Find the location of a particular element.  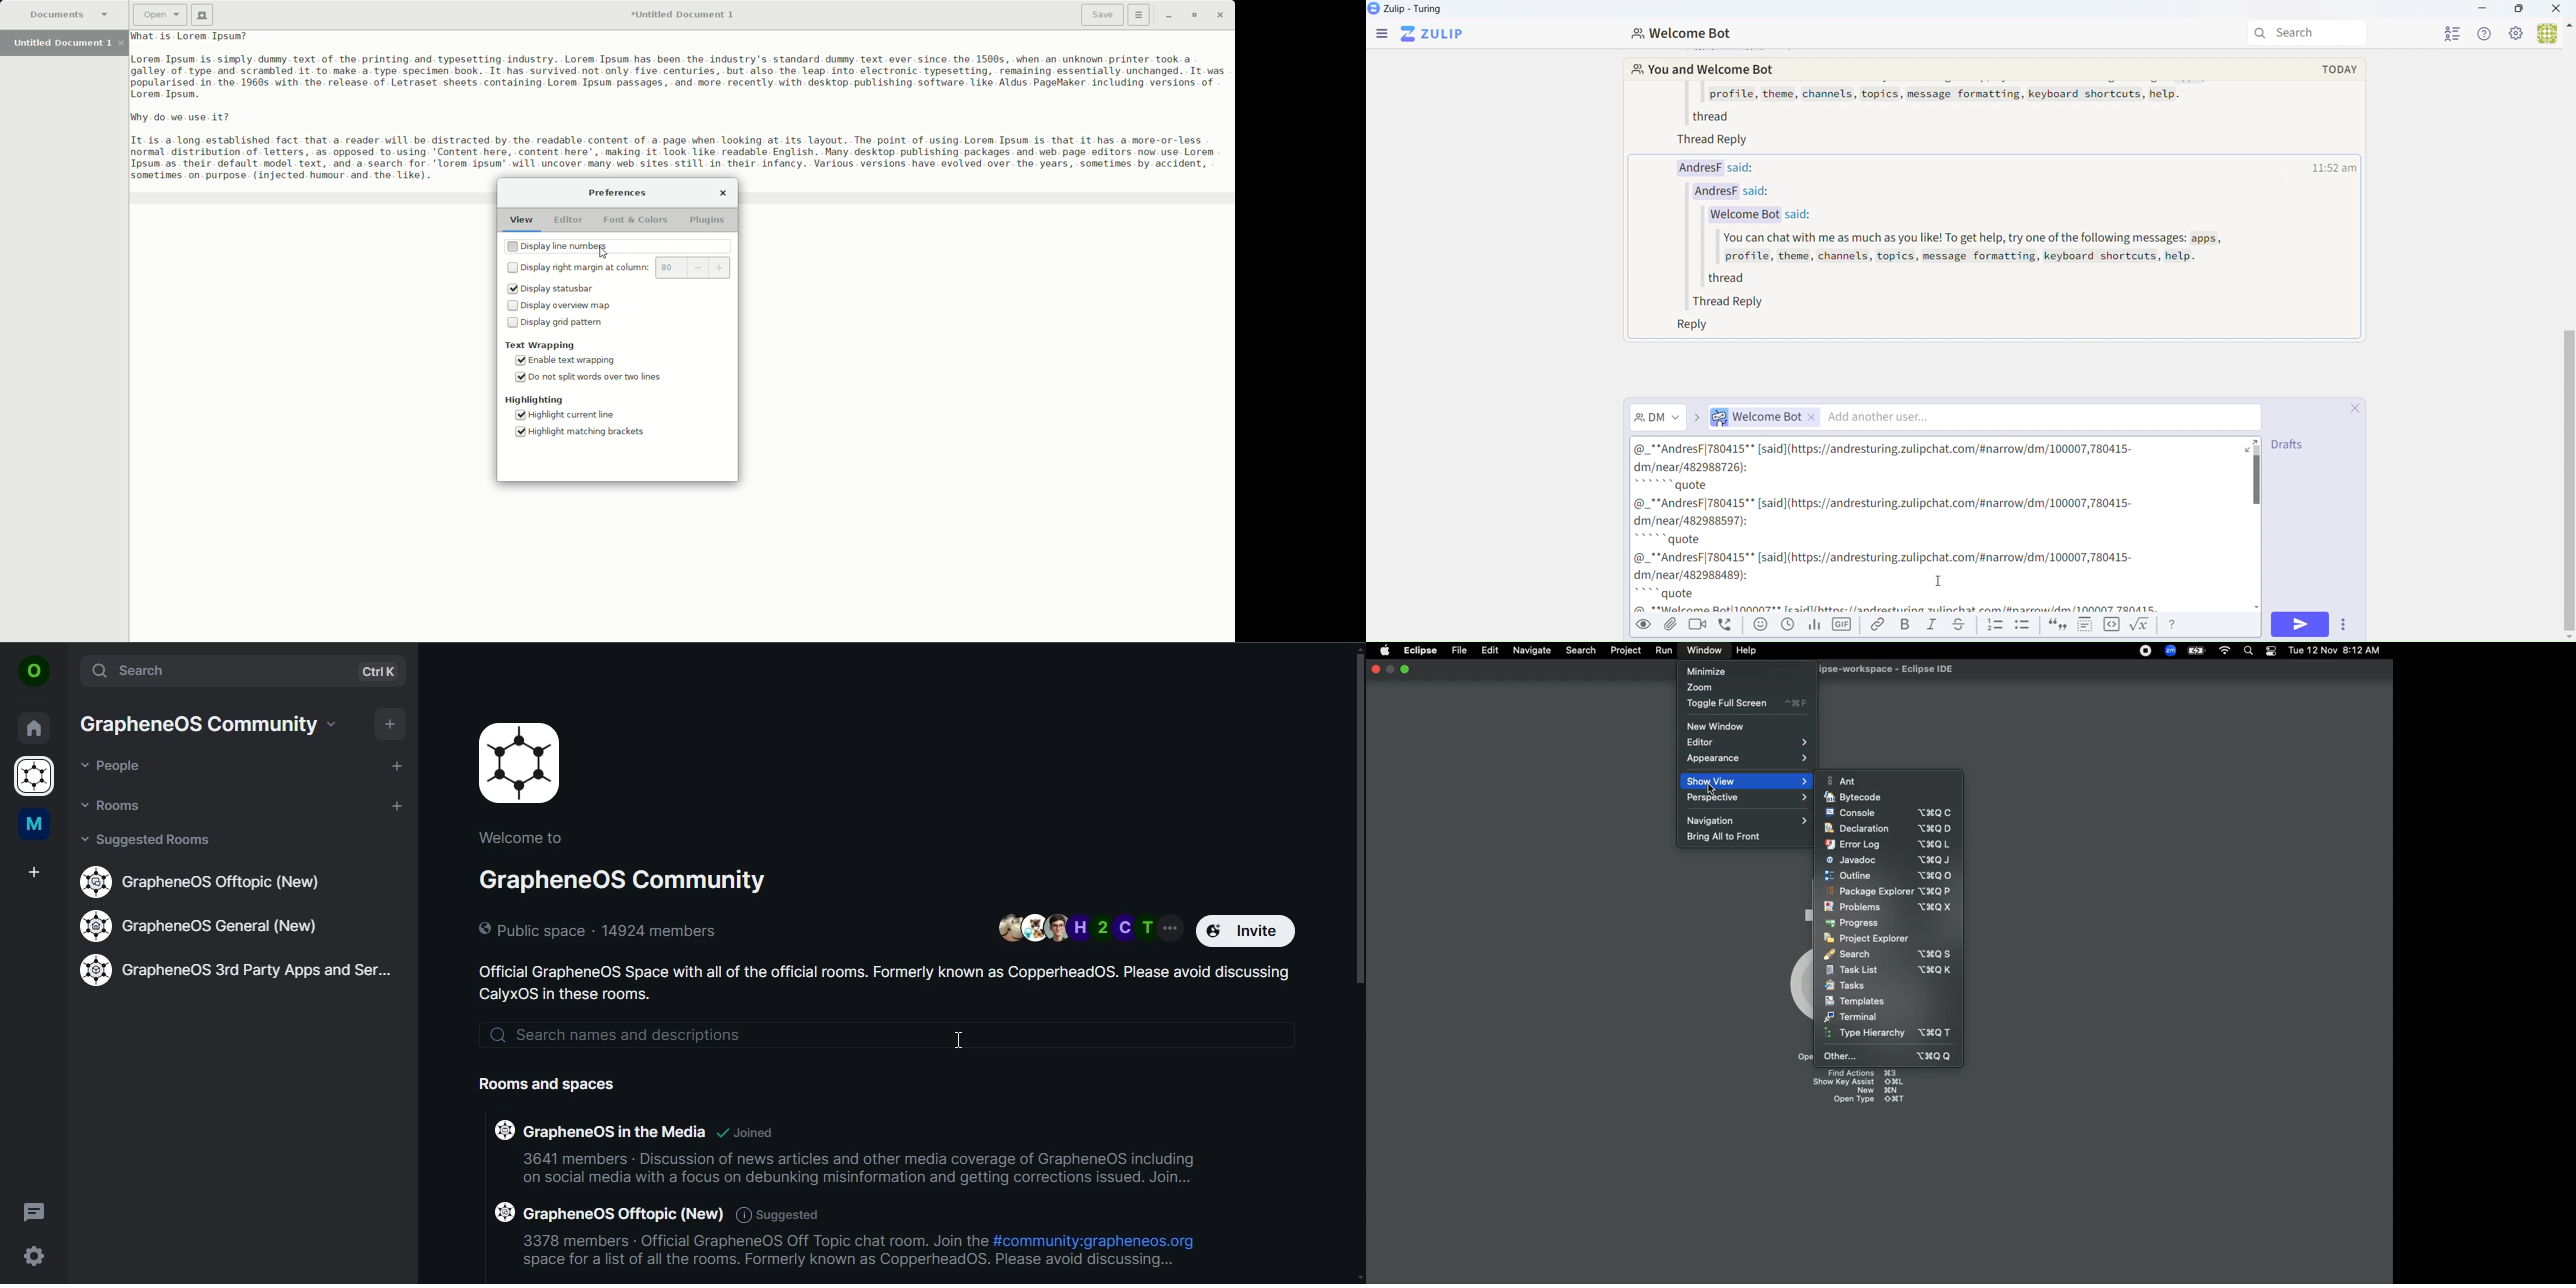

Package explorer is located at coordinates (1885, 891).